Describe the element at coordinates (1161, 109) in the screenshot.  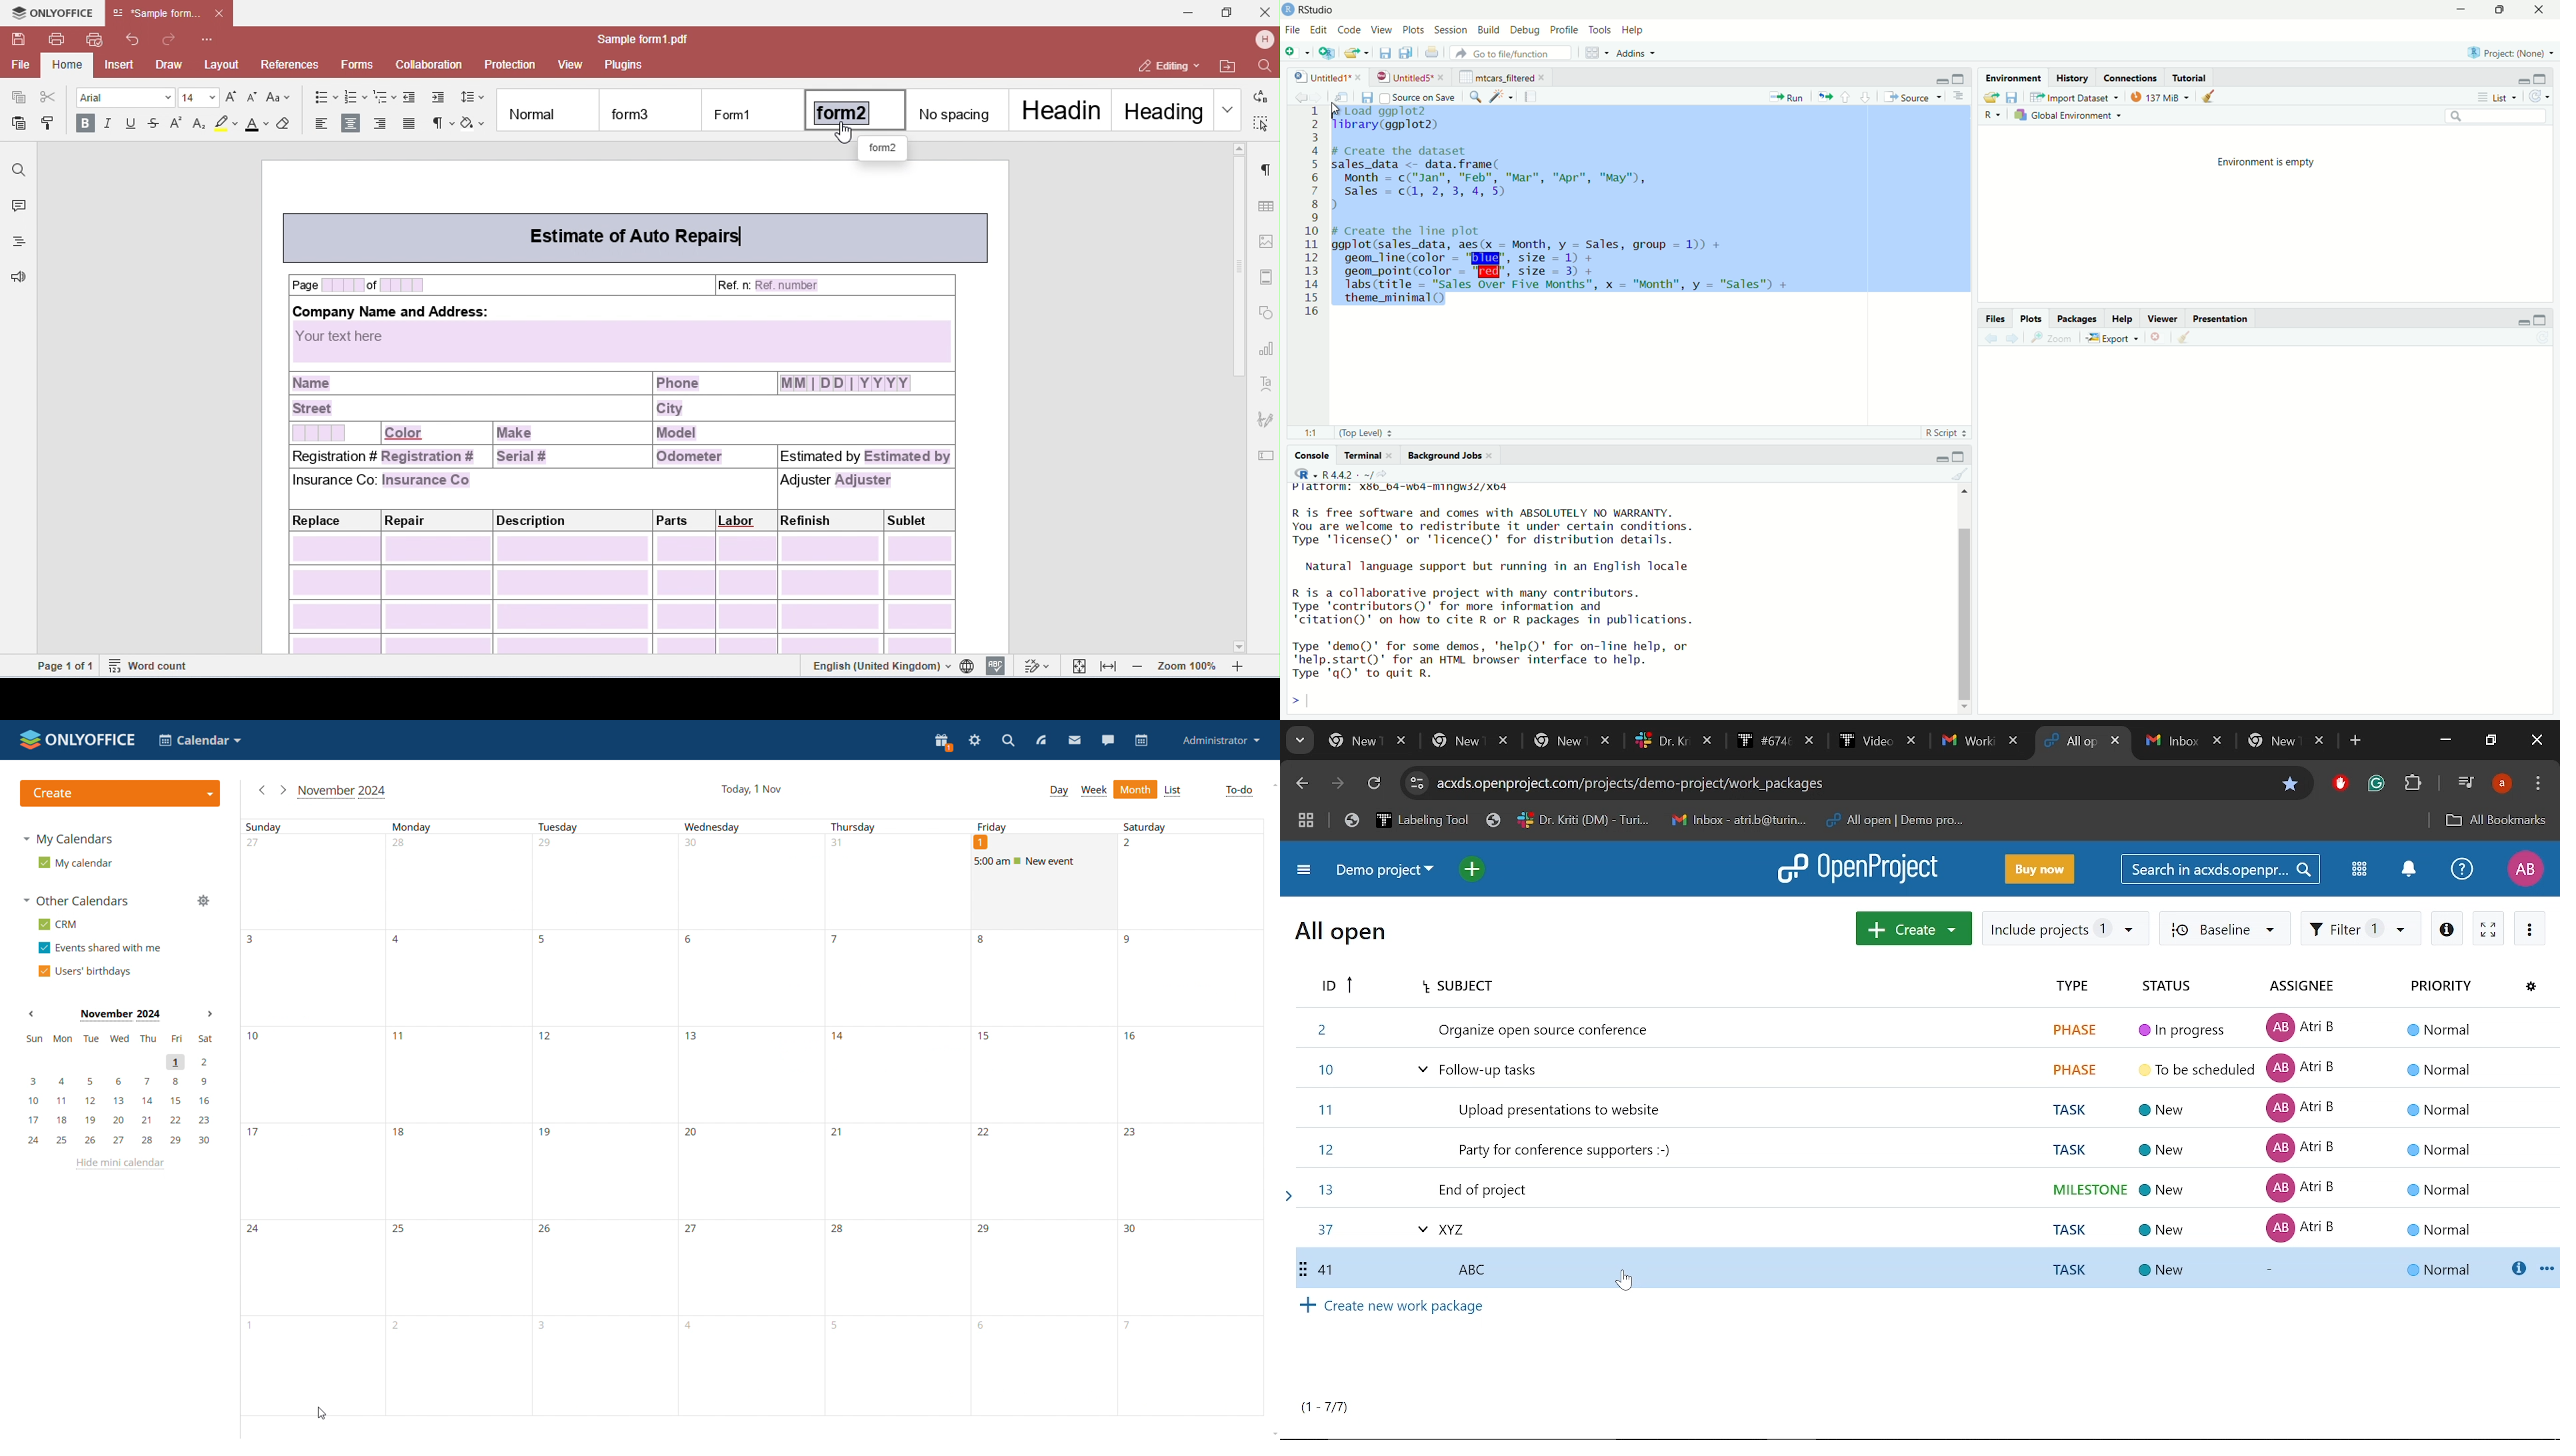
I see `heading` at that location.